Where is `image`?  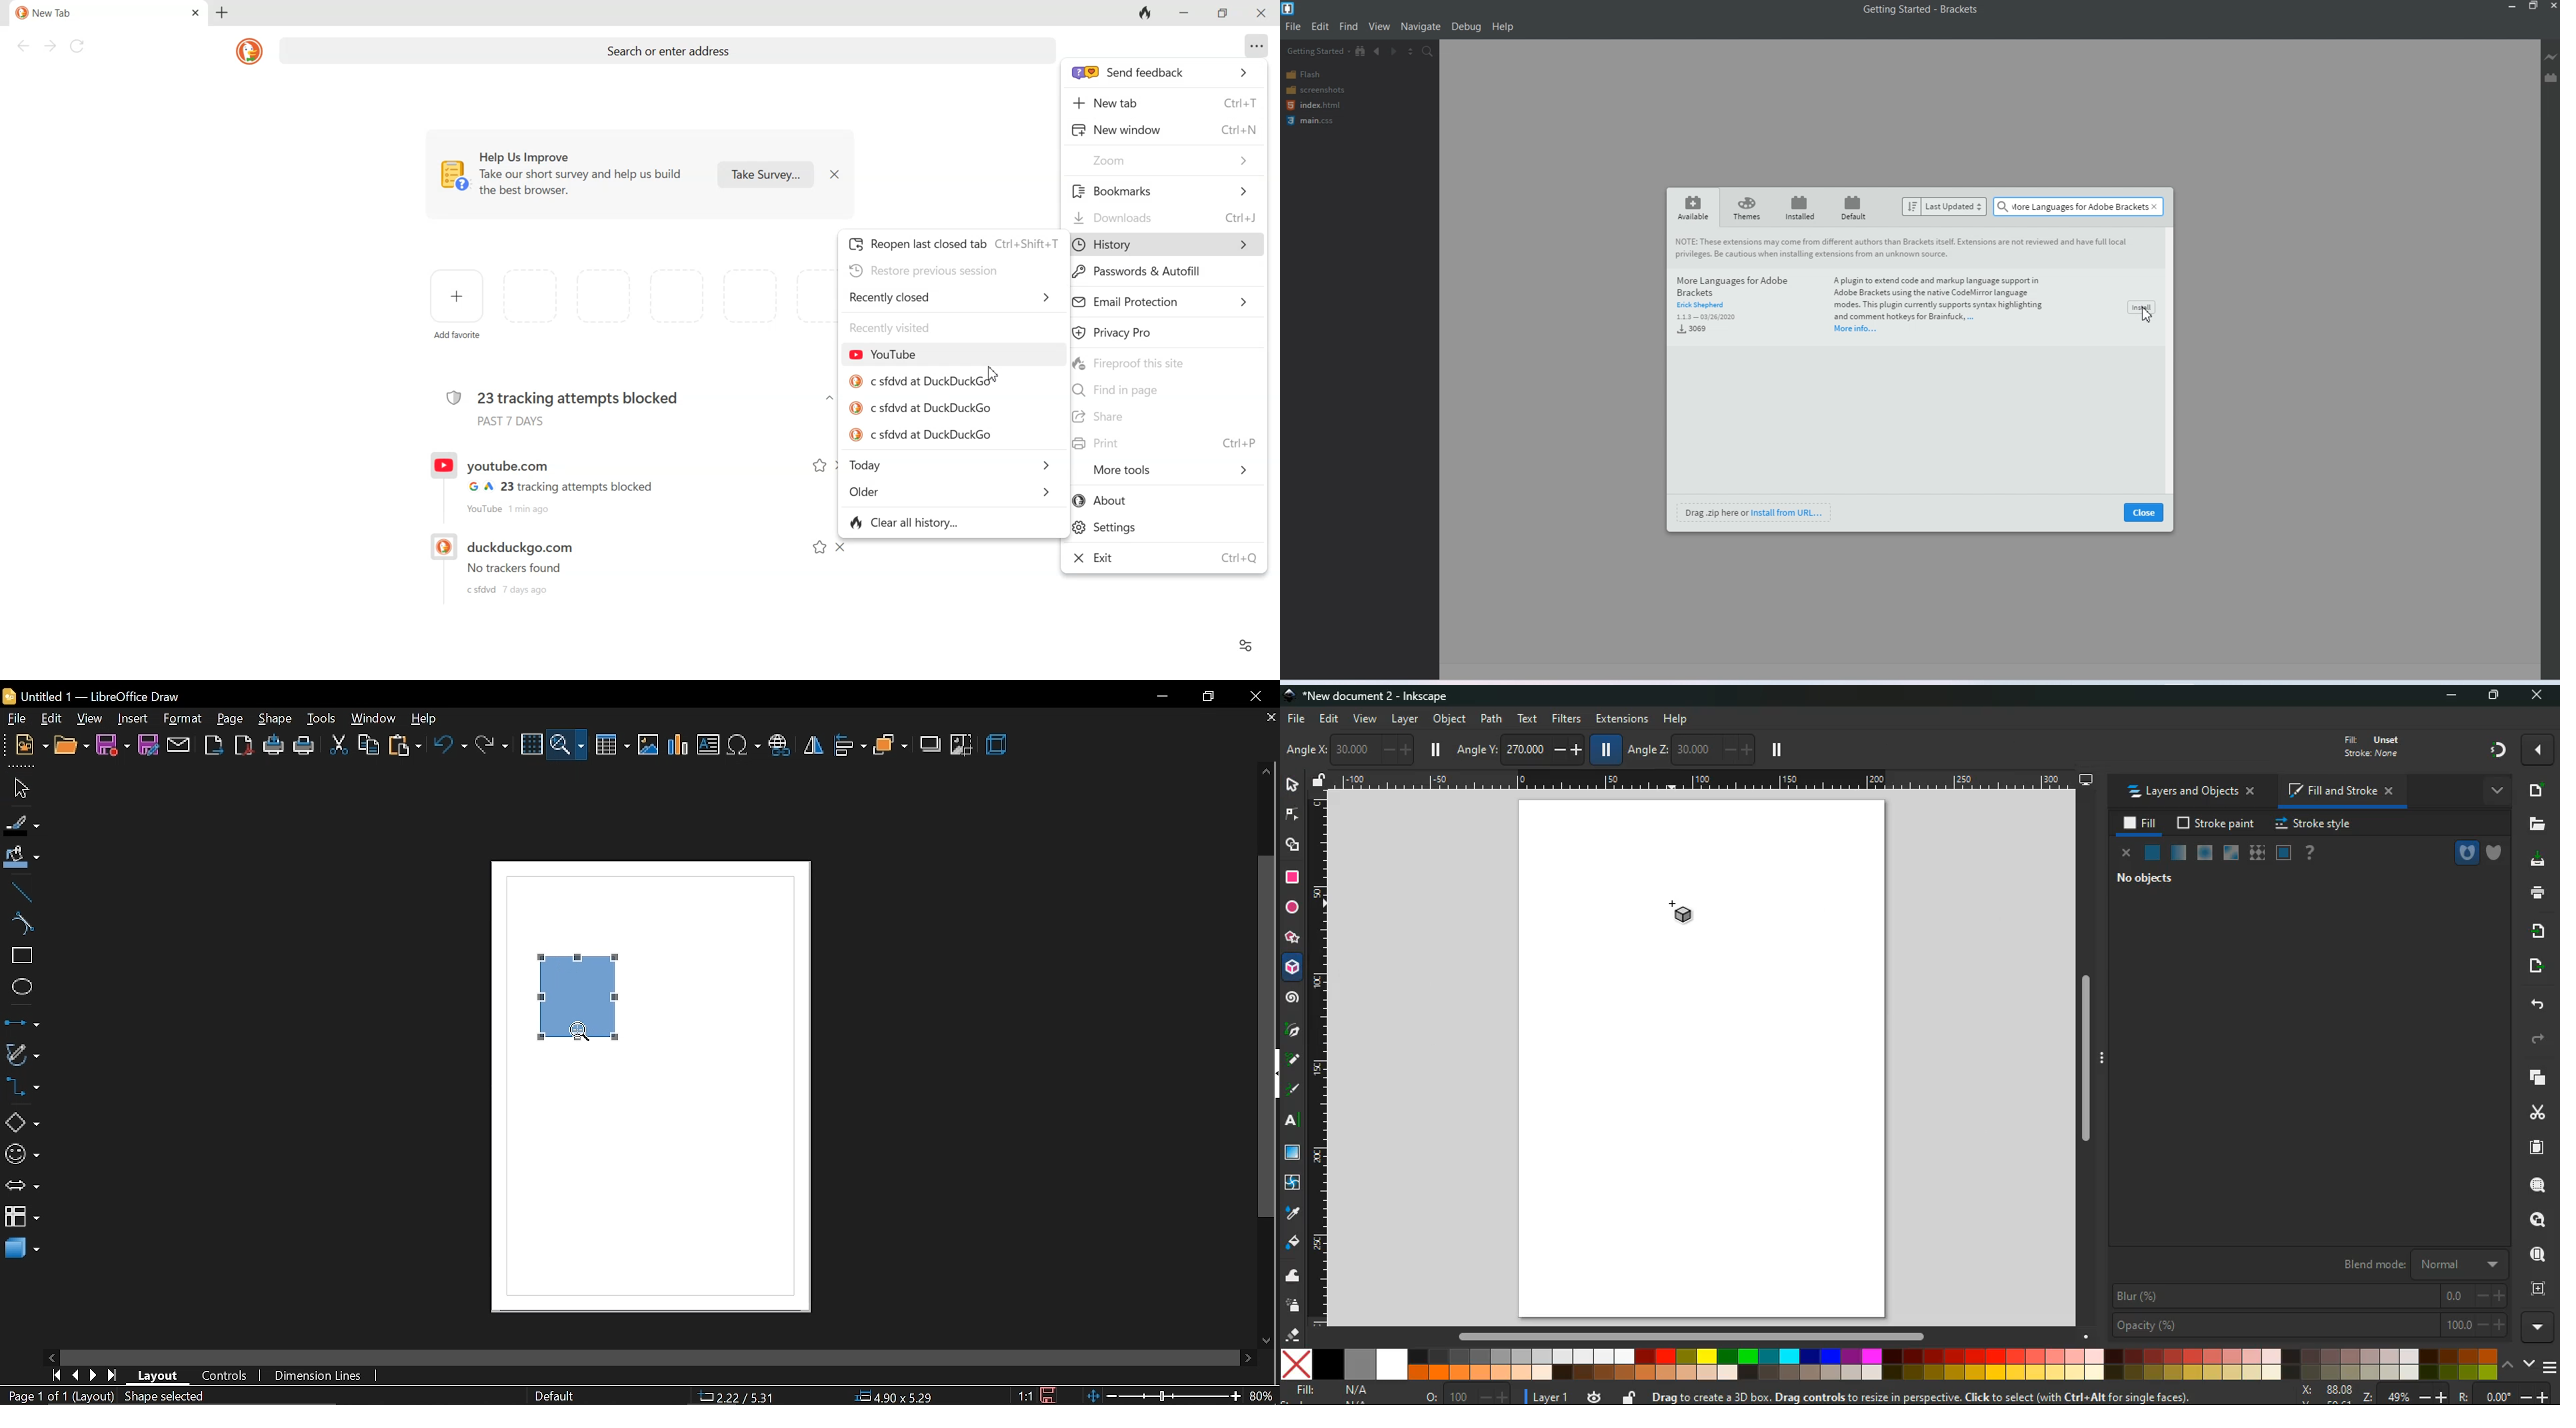
image is located at coordinates (1701, 1139).